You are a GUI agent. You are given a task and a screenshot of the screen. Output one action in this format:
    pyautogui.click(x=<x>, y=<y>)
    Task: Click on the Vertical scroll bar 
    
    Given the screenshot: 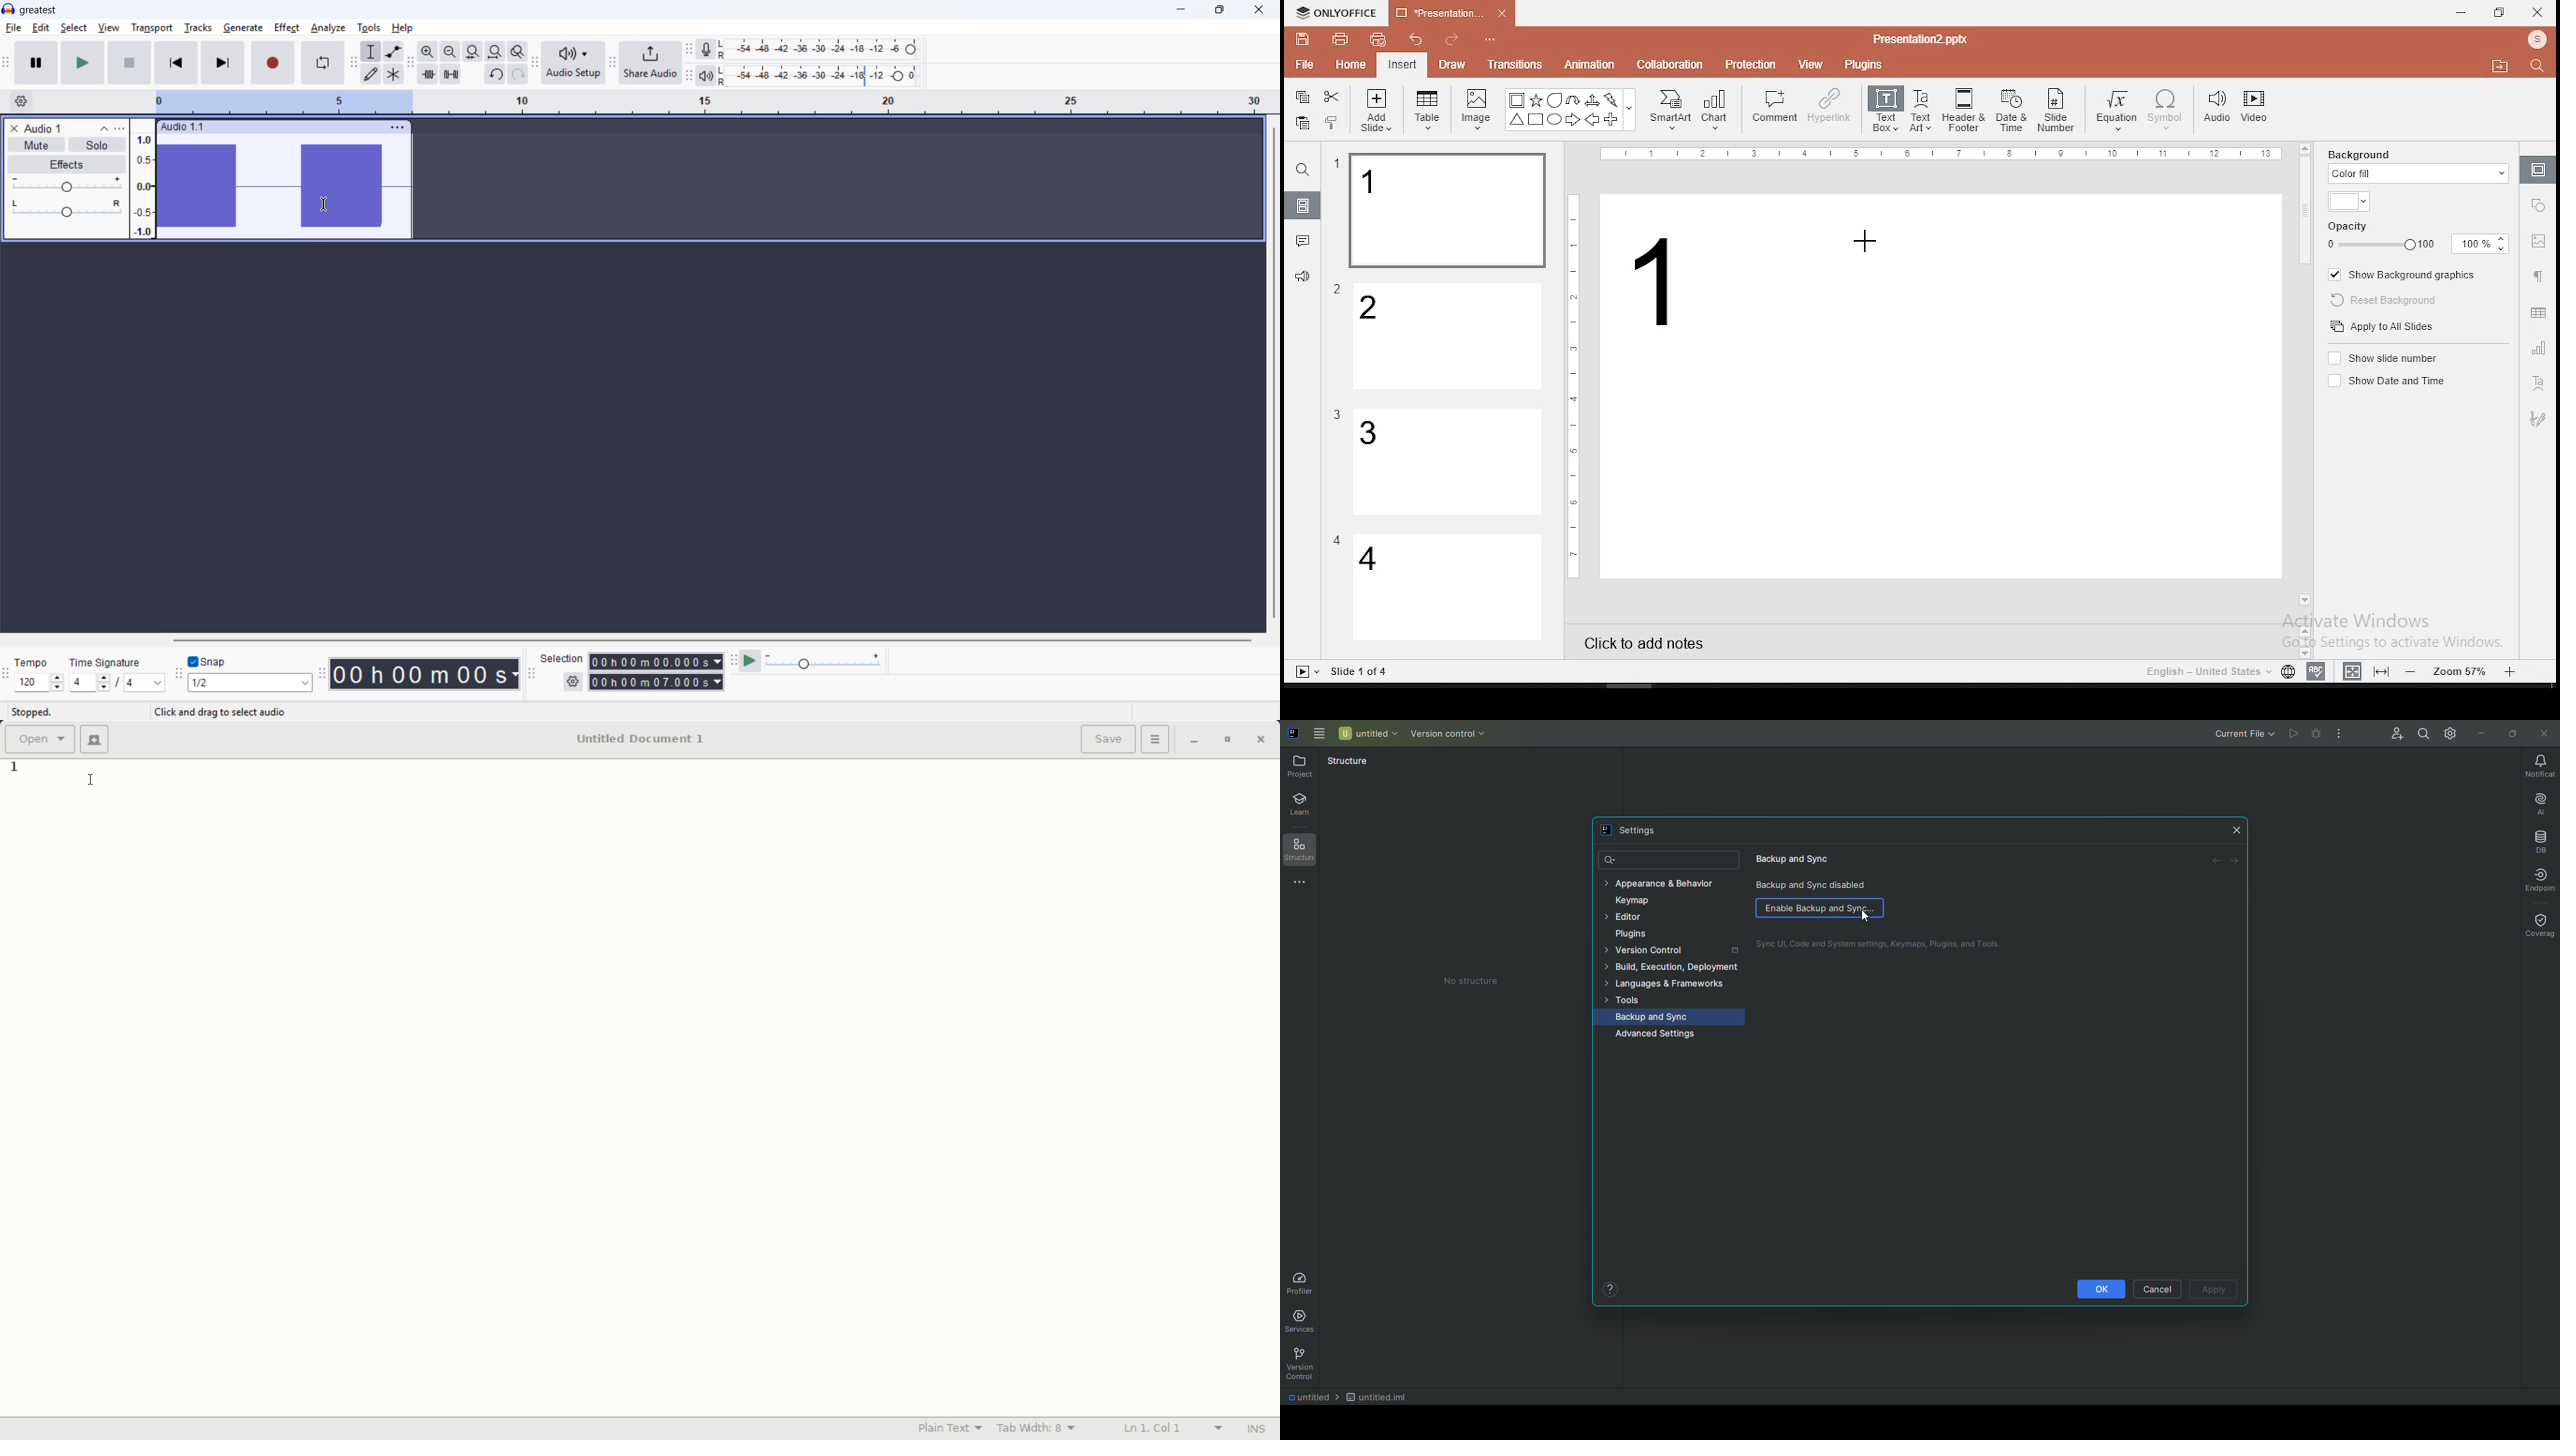 What is the action you would take?
    pyautogui.click(x=1274, y=374)
    